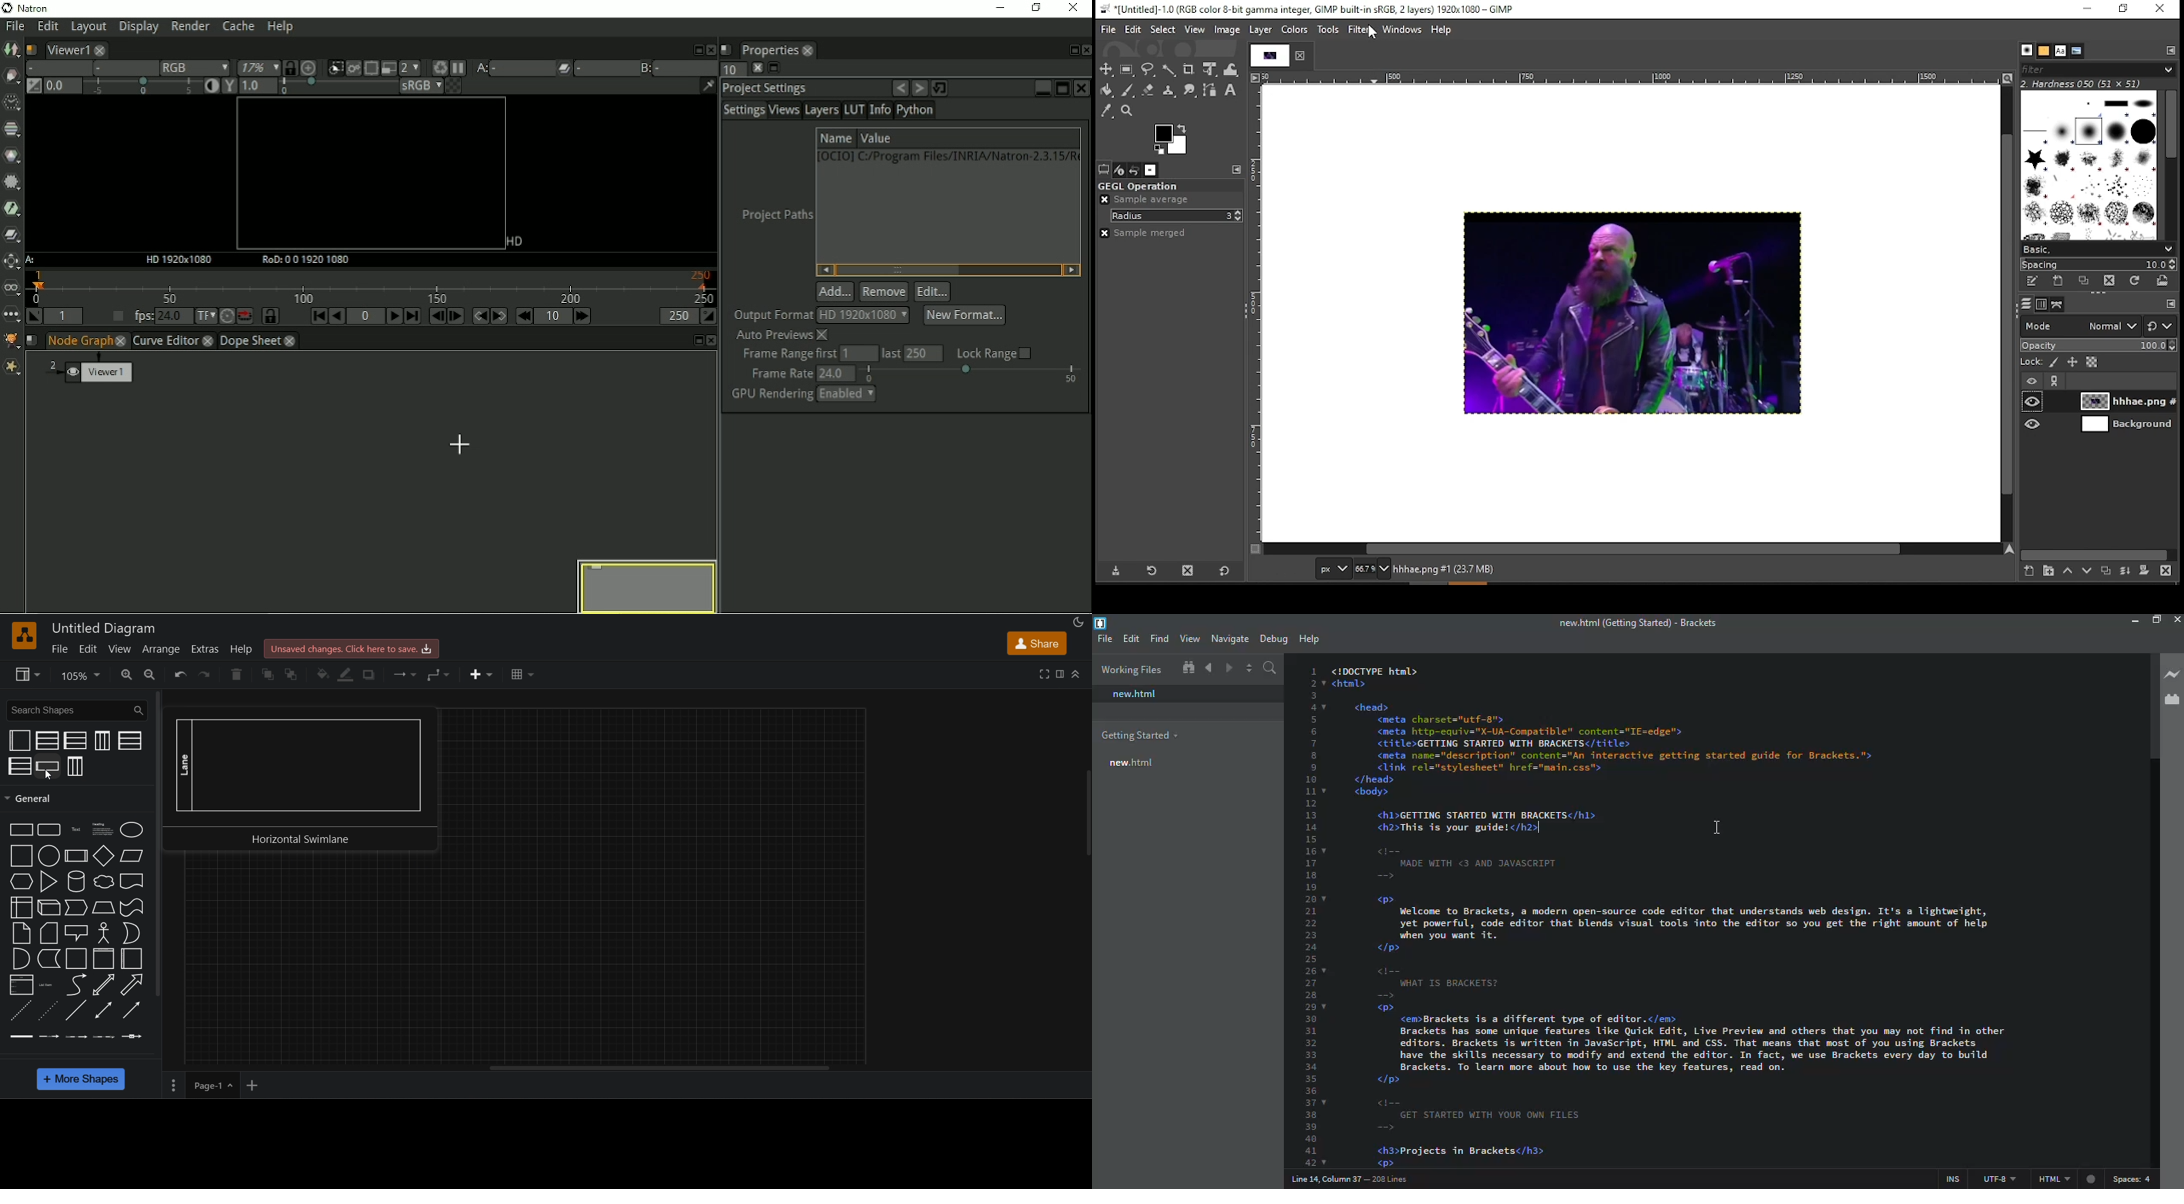 Image resolution: width=2184 pixels, height=1204 pixels. Describe the element at coordinates (20, 740) in the screenshot. I see `container` at that location.